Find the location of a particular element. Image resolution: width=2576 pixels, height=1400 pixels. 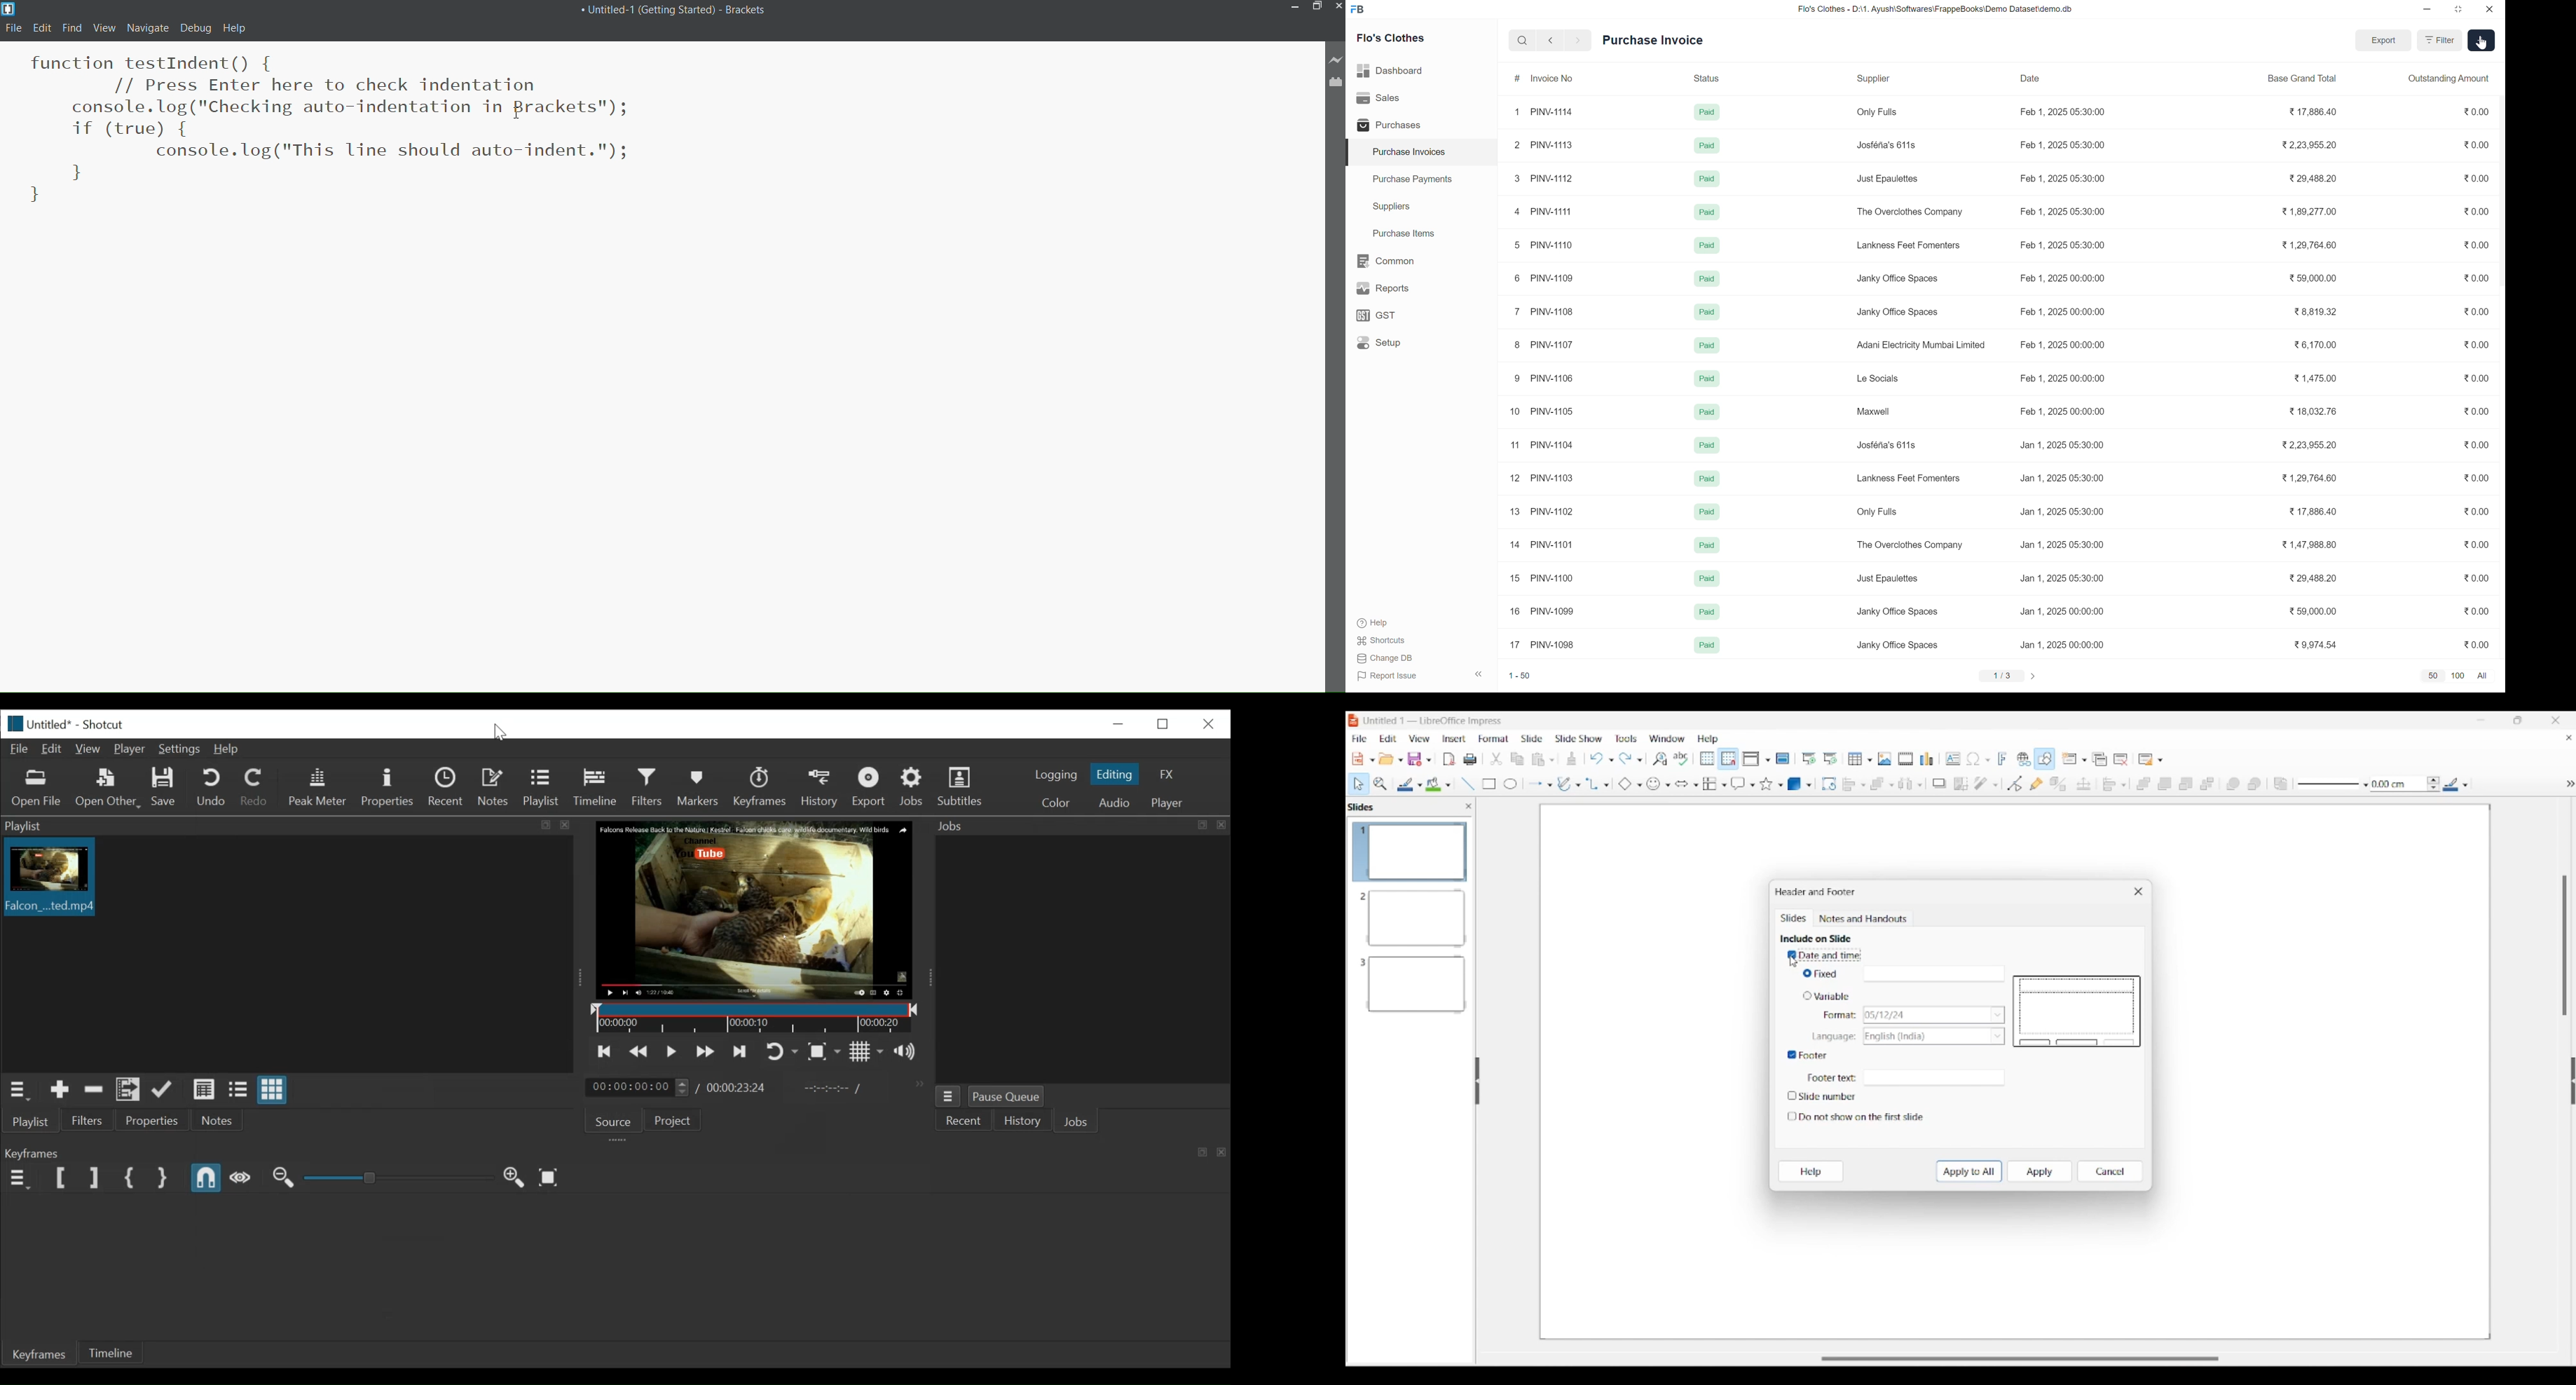

Feb 1, 2025 00:00:00 is located at coordinates (2062, 279).